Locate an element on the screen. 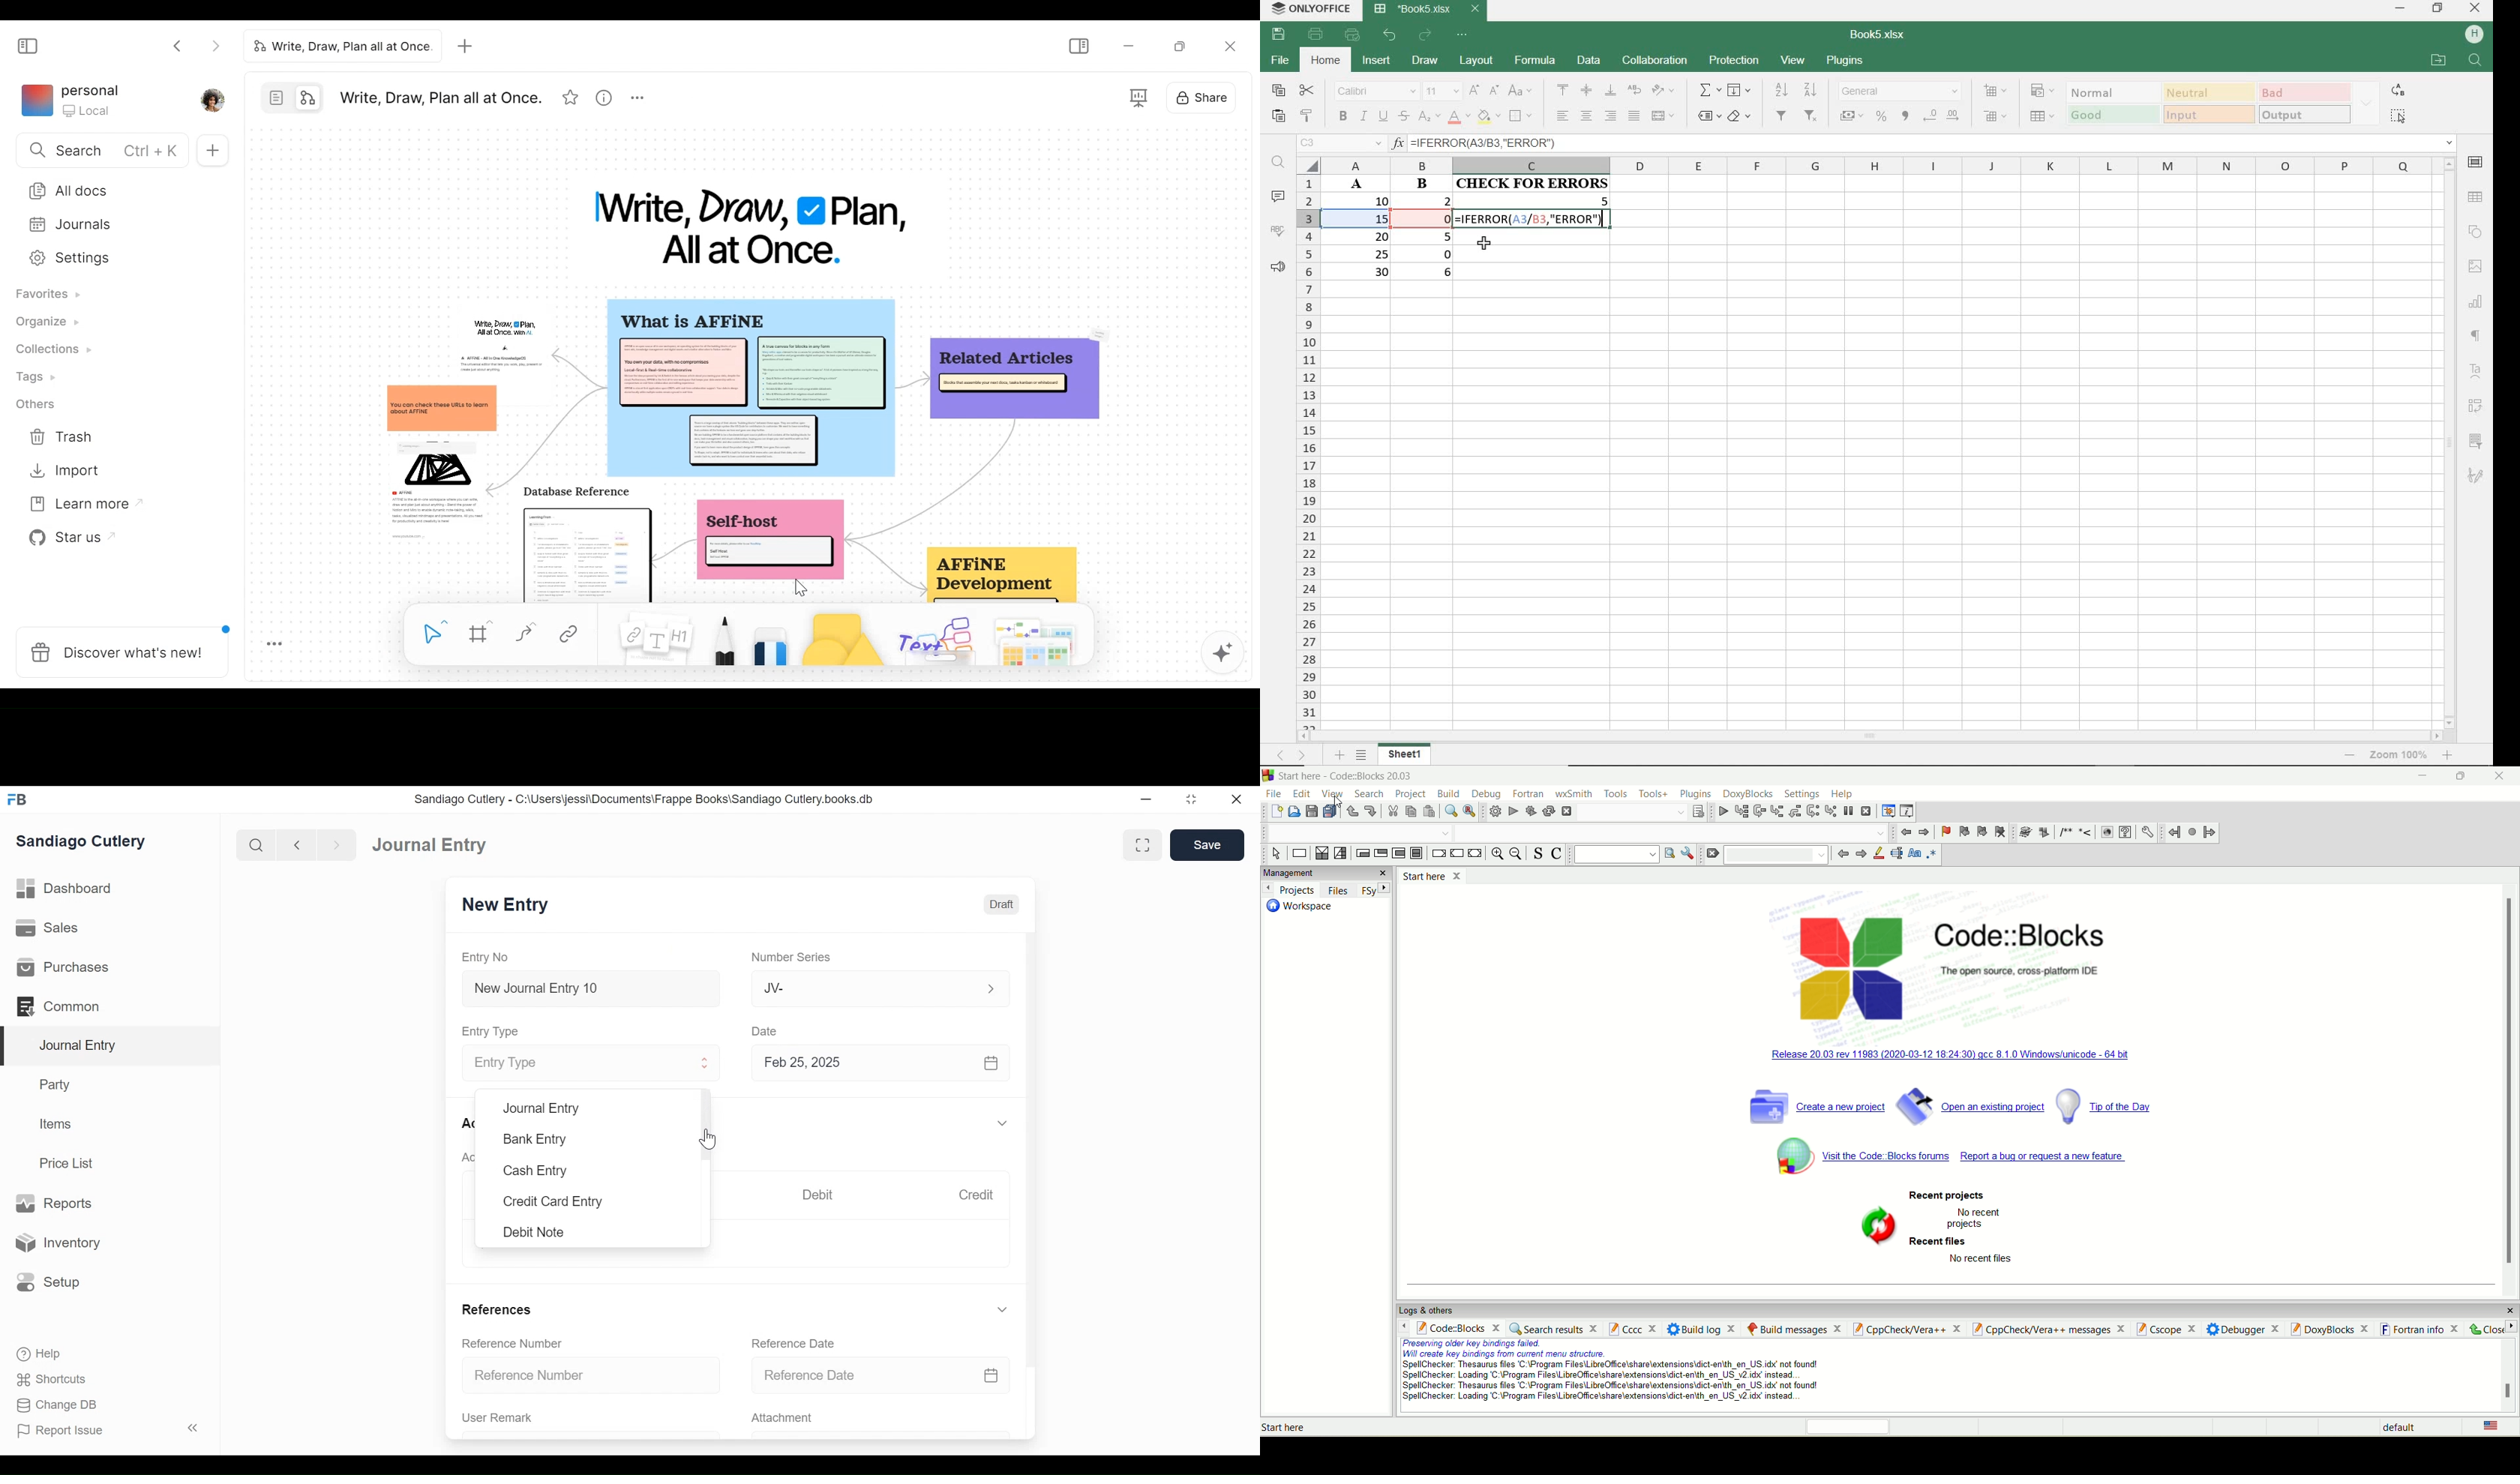  next is located at coordinates (1859, 855).